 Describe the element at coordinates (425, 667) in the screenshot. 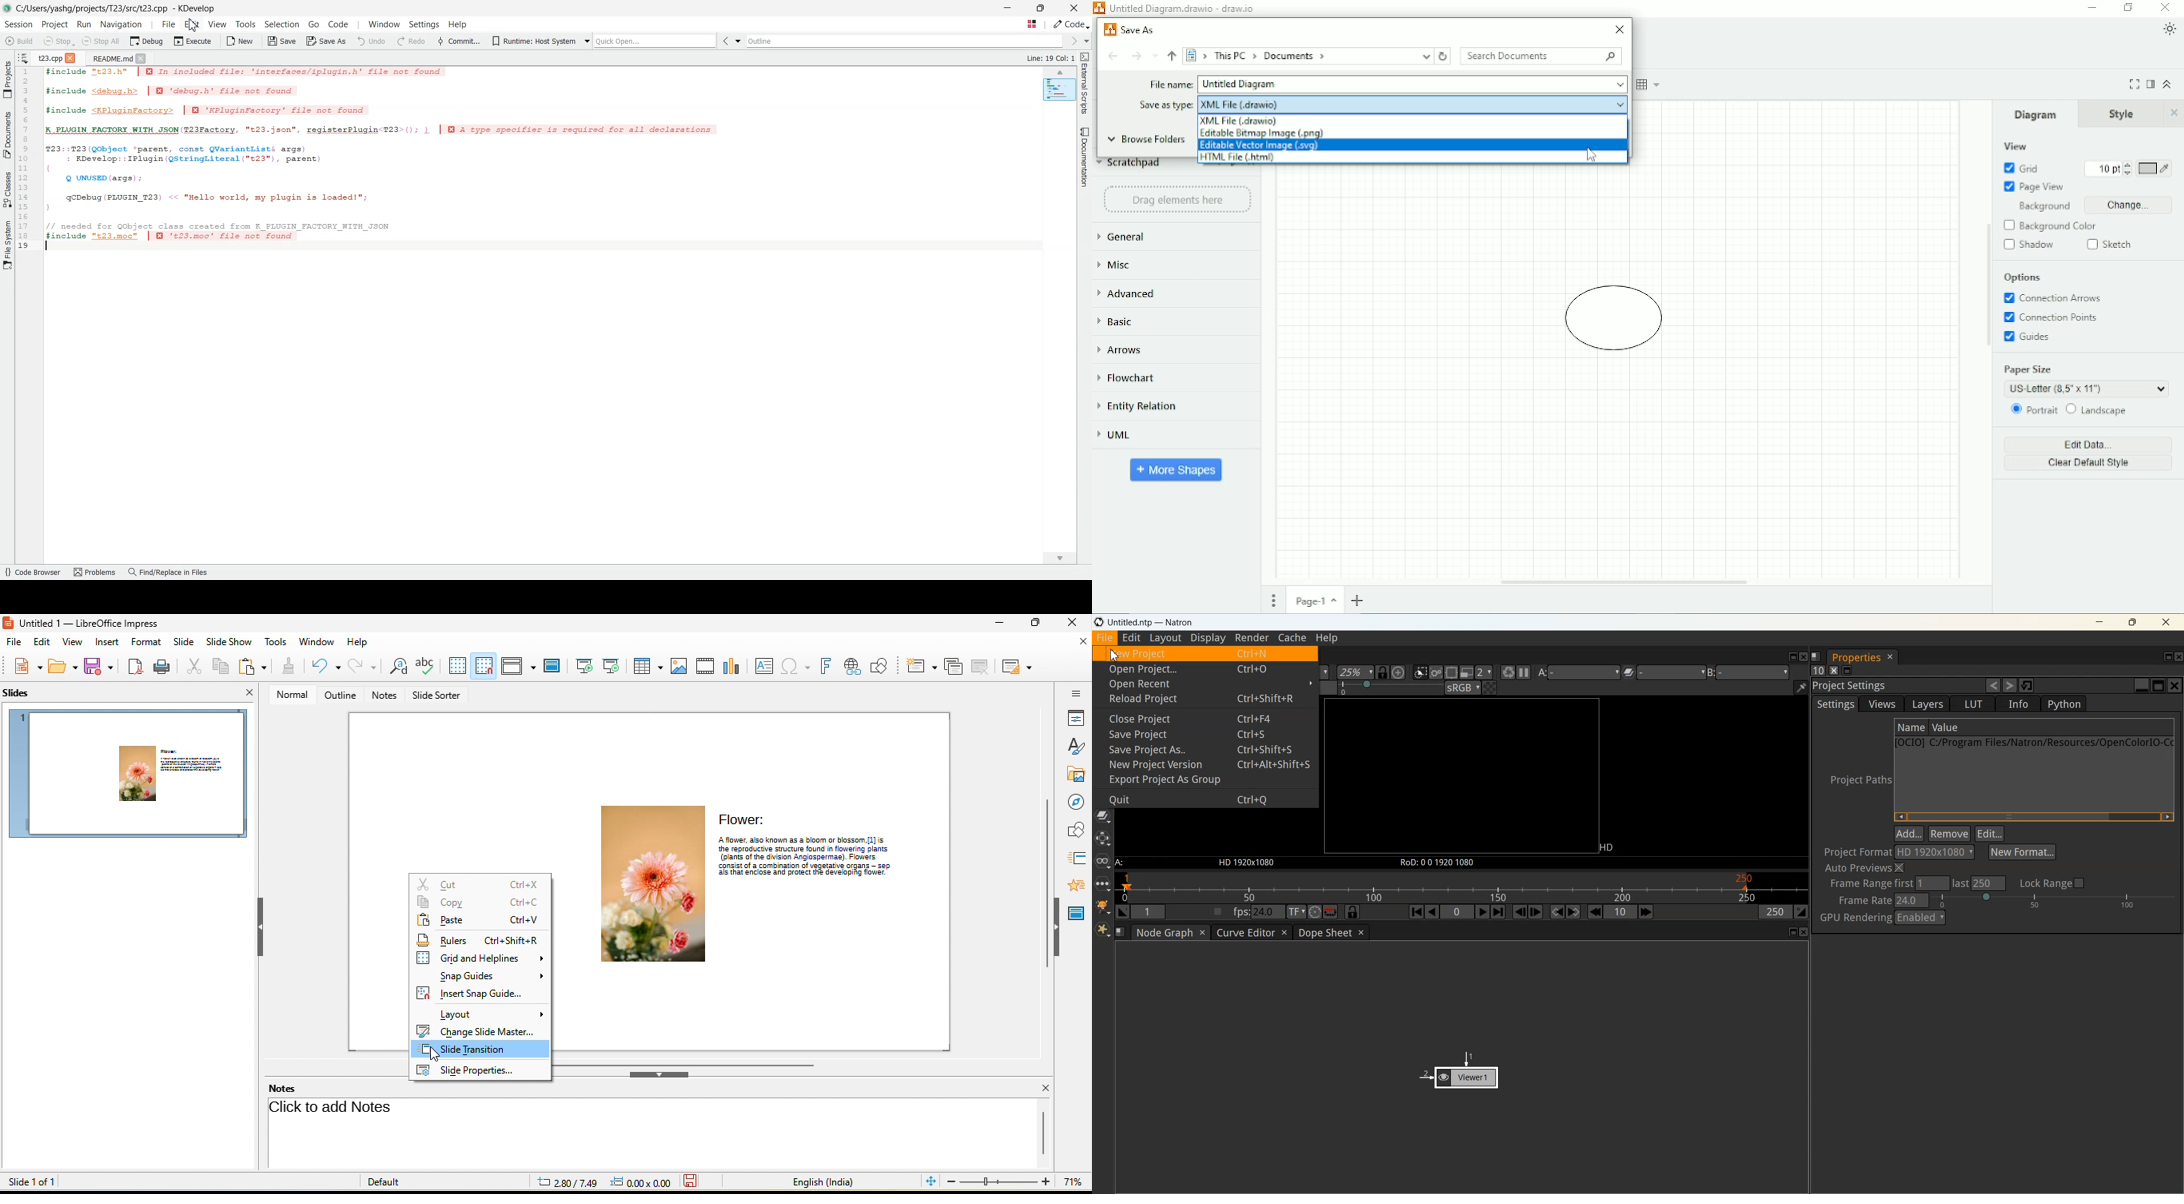

I see `spelling` at that location.